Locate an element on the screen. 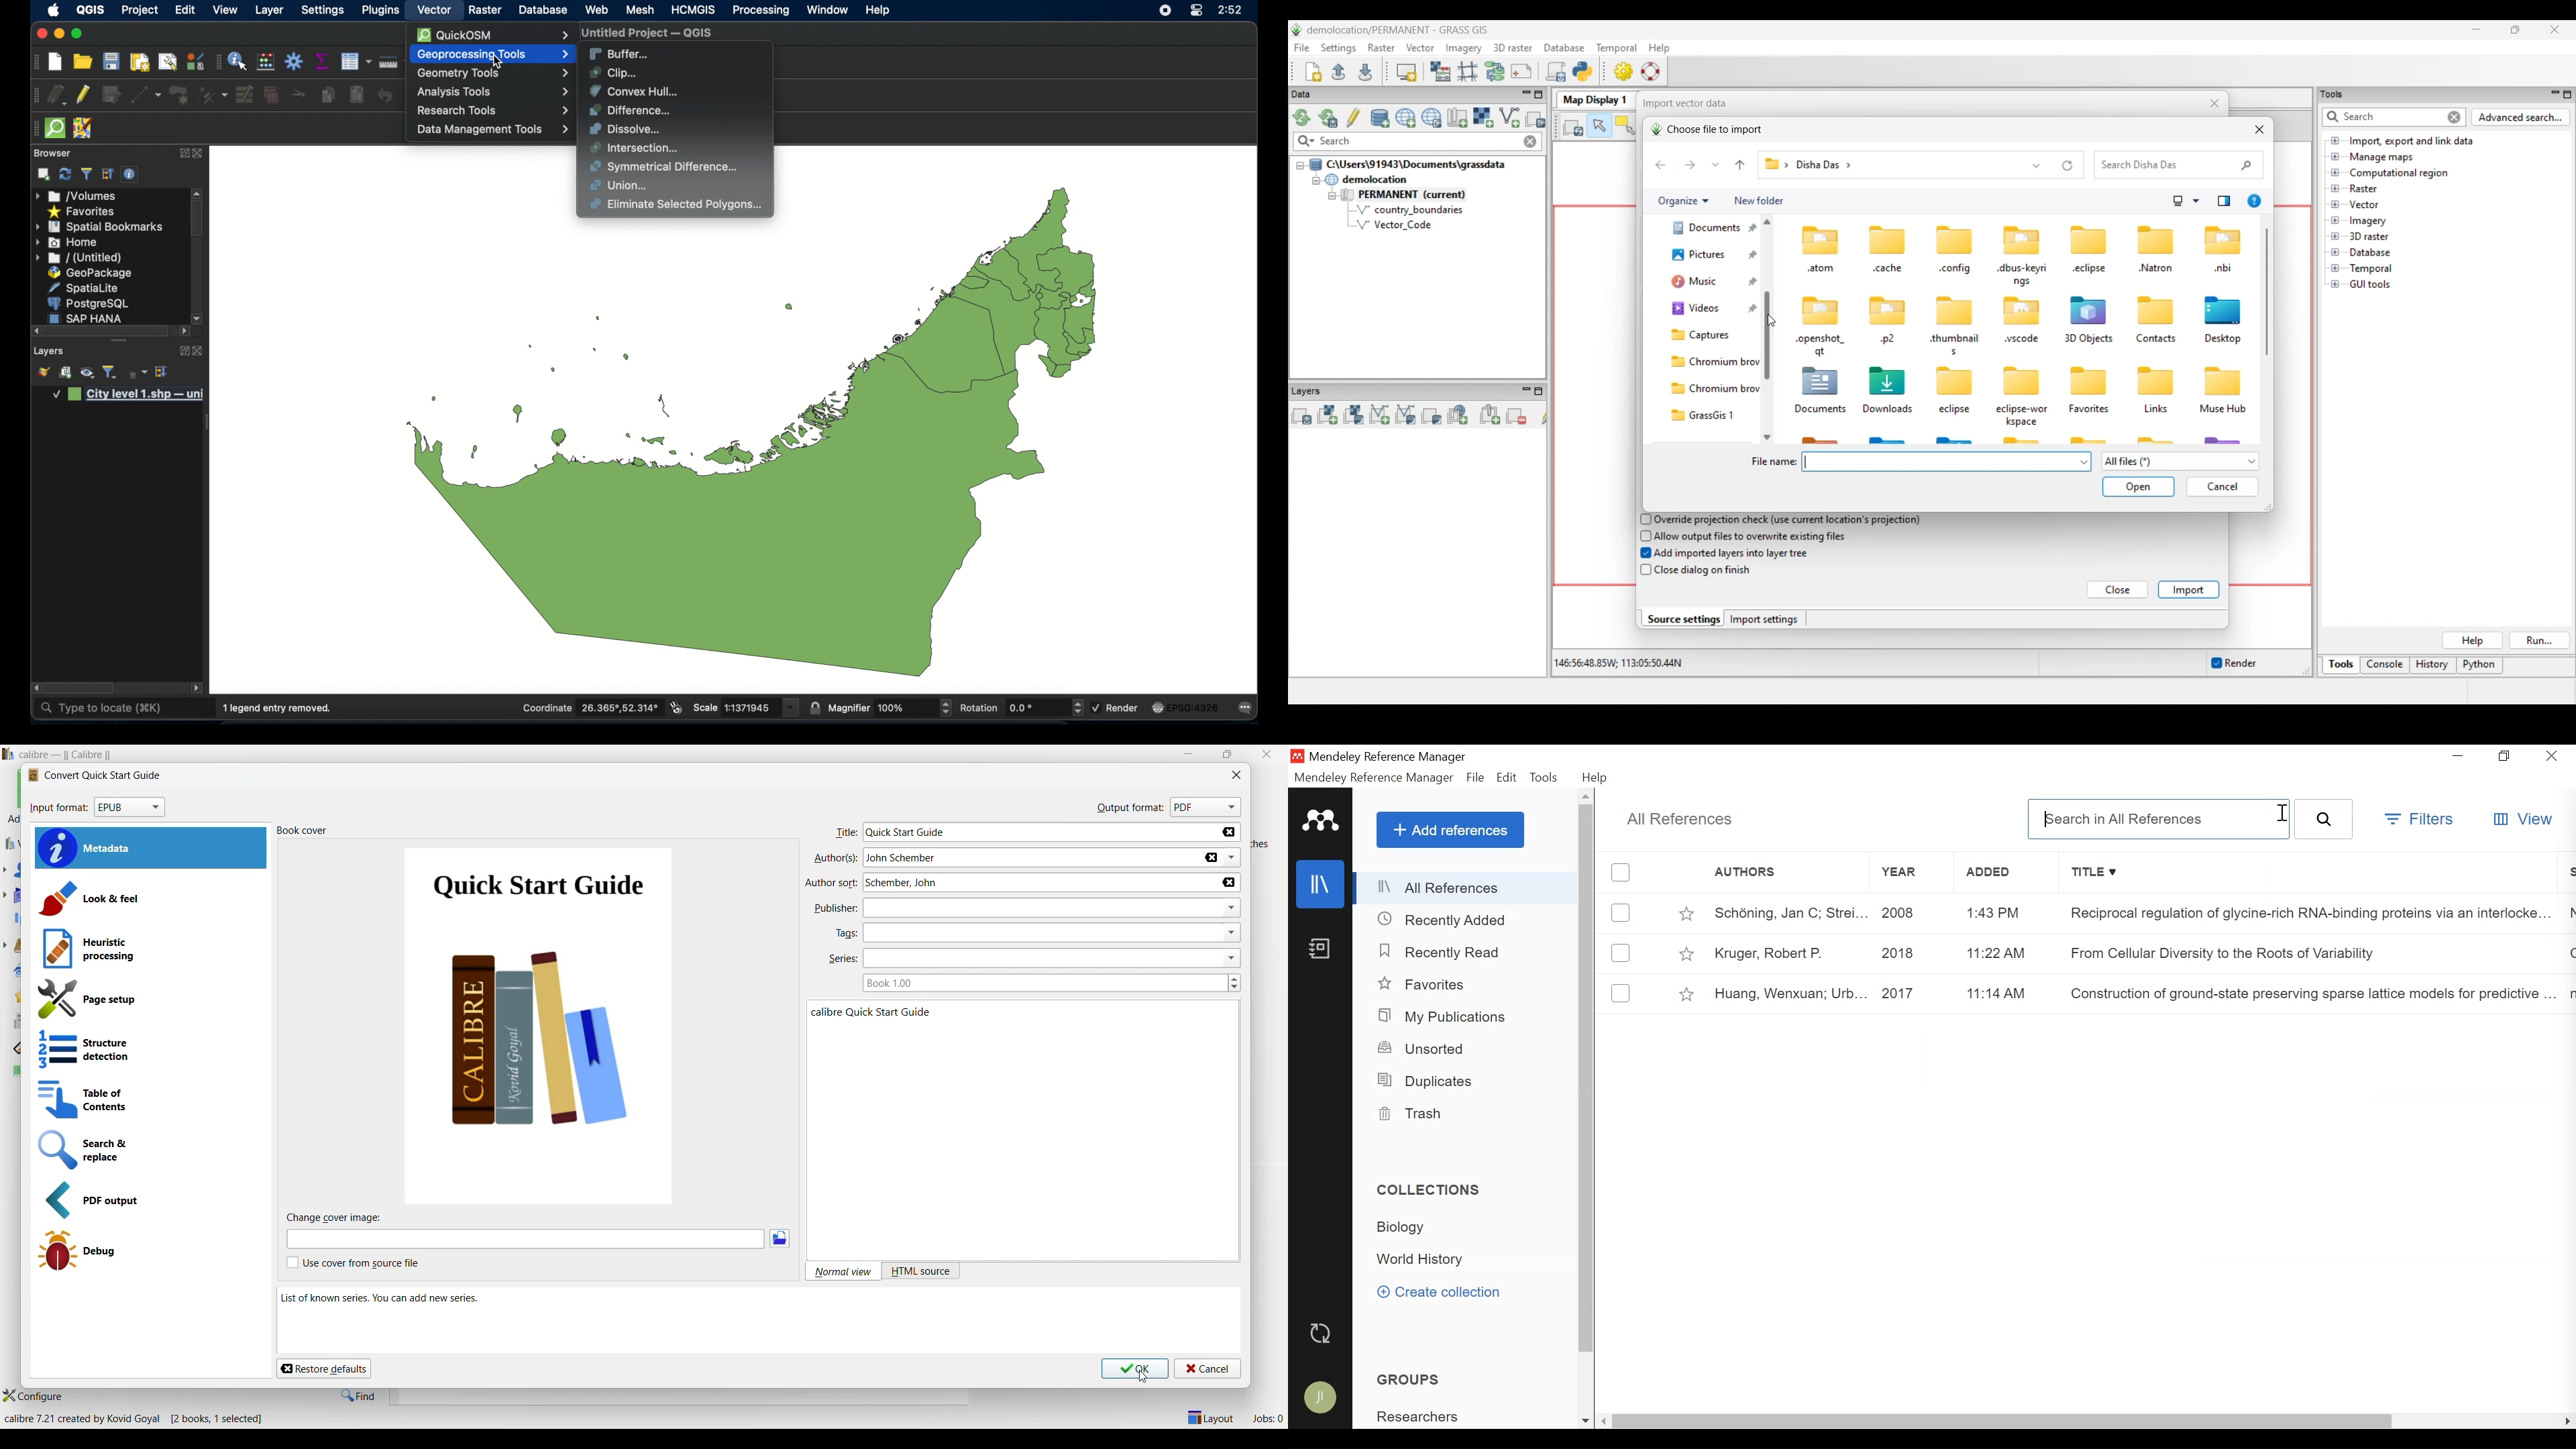 The image size is (2576, 1456). refresh is located at coordinates (64, 174).